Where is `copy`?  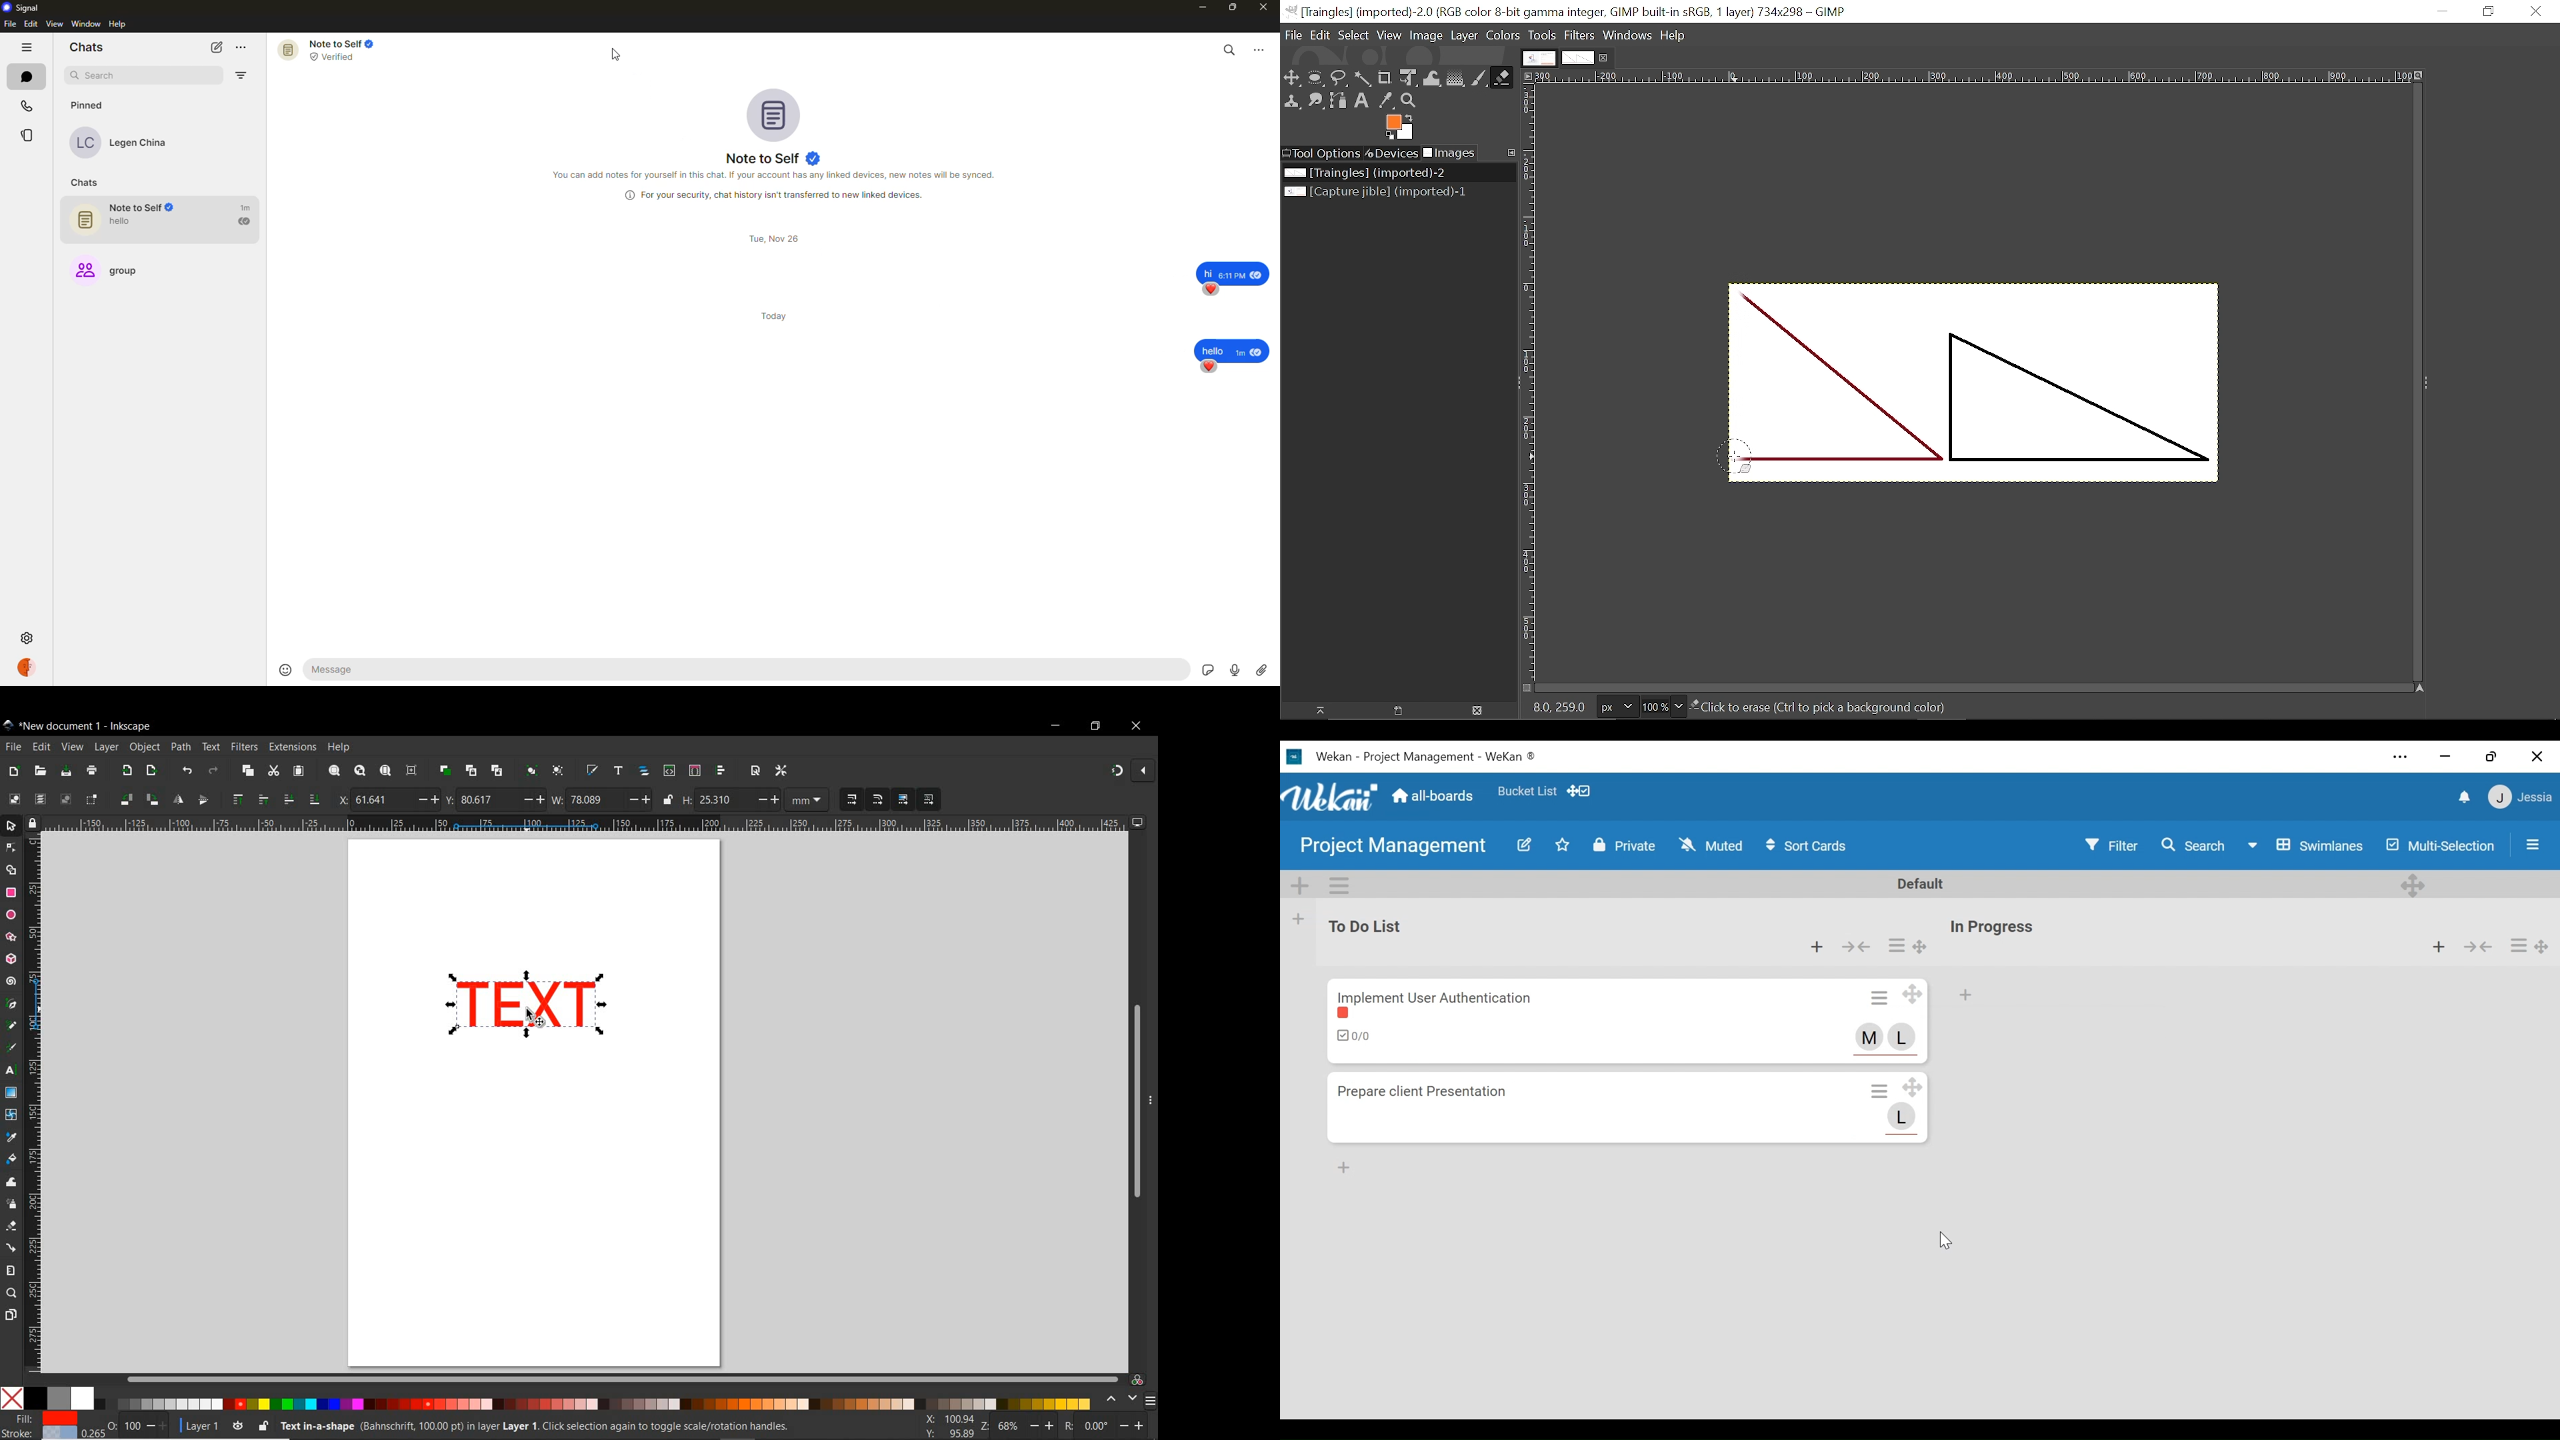 copy is located at coordinates (246, 772).